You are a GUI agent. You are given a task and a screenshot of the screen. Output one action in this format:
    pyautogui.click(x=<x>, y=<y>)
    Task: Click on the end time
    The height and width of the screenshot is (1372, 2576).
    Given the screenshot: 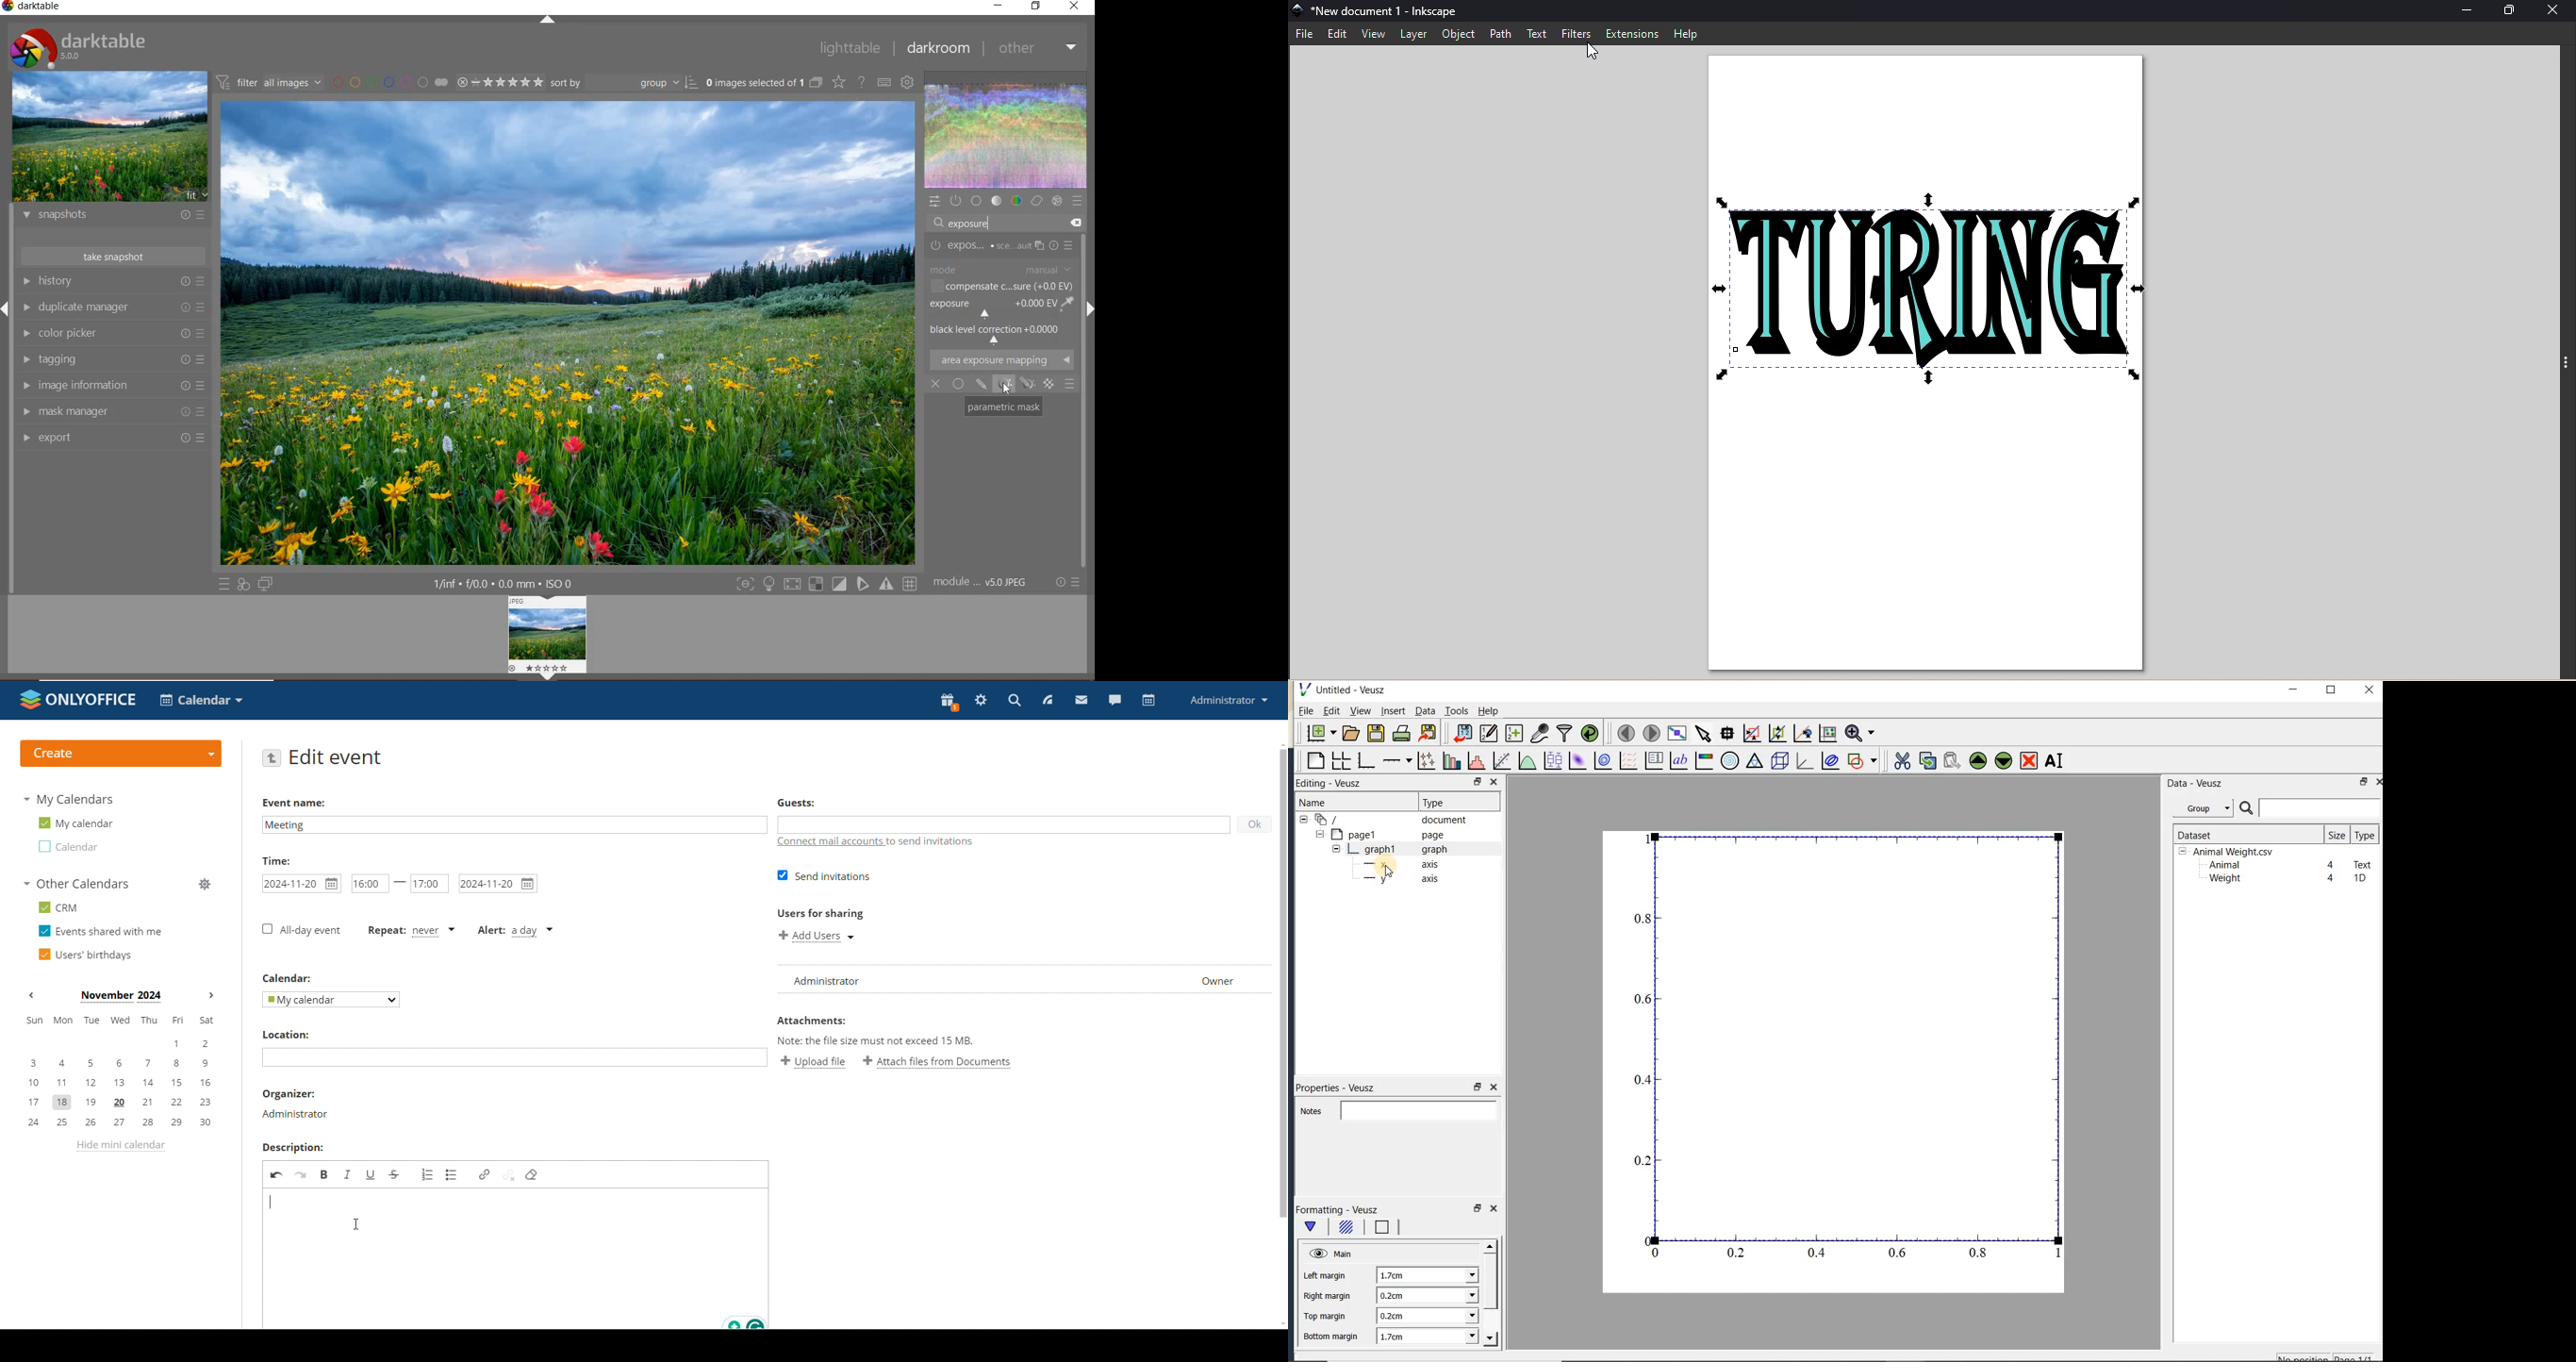 What is the action you would take?
    pyautogui.click(x=429, y=884)
    